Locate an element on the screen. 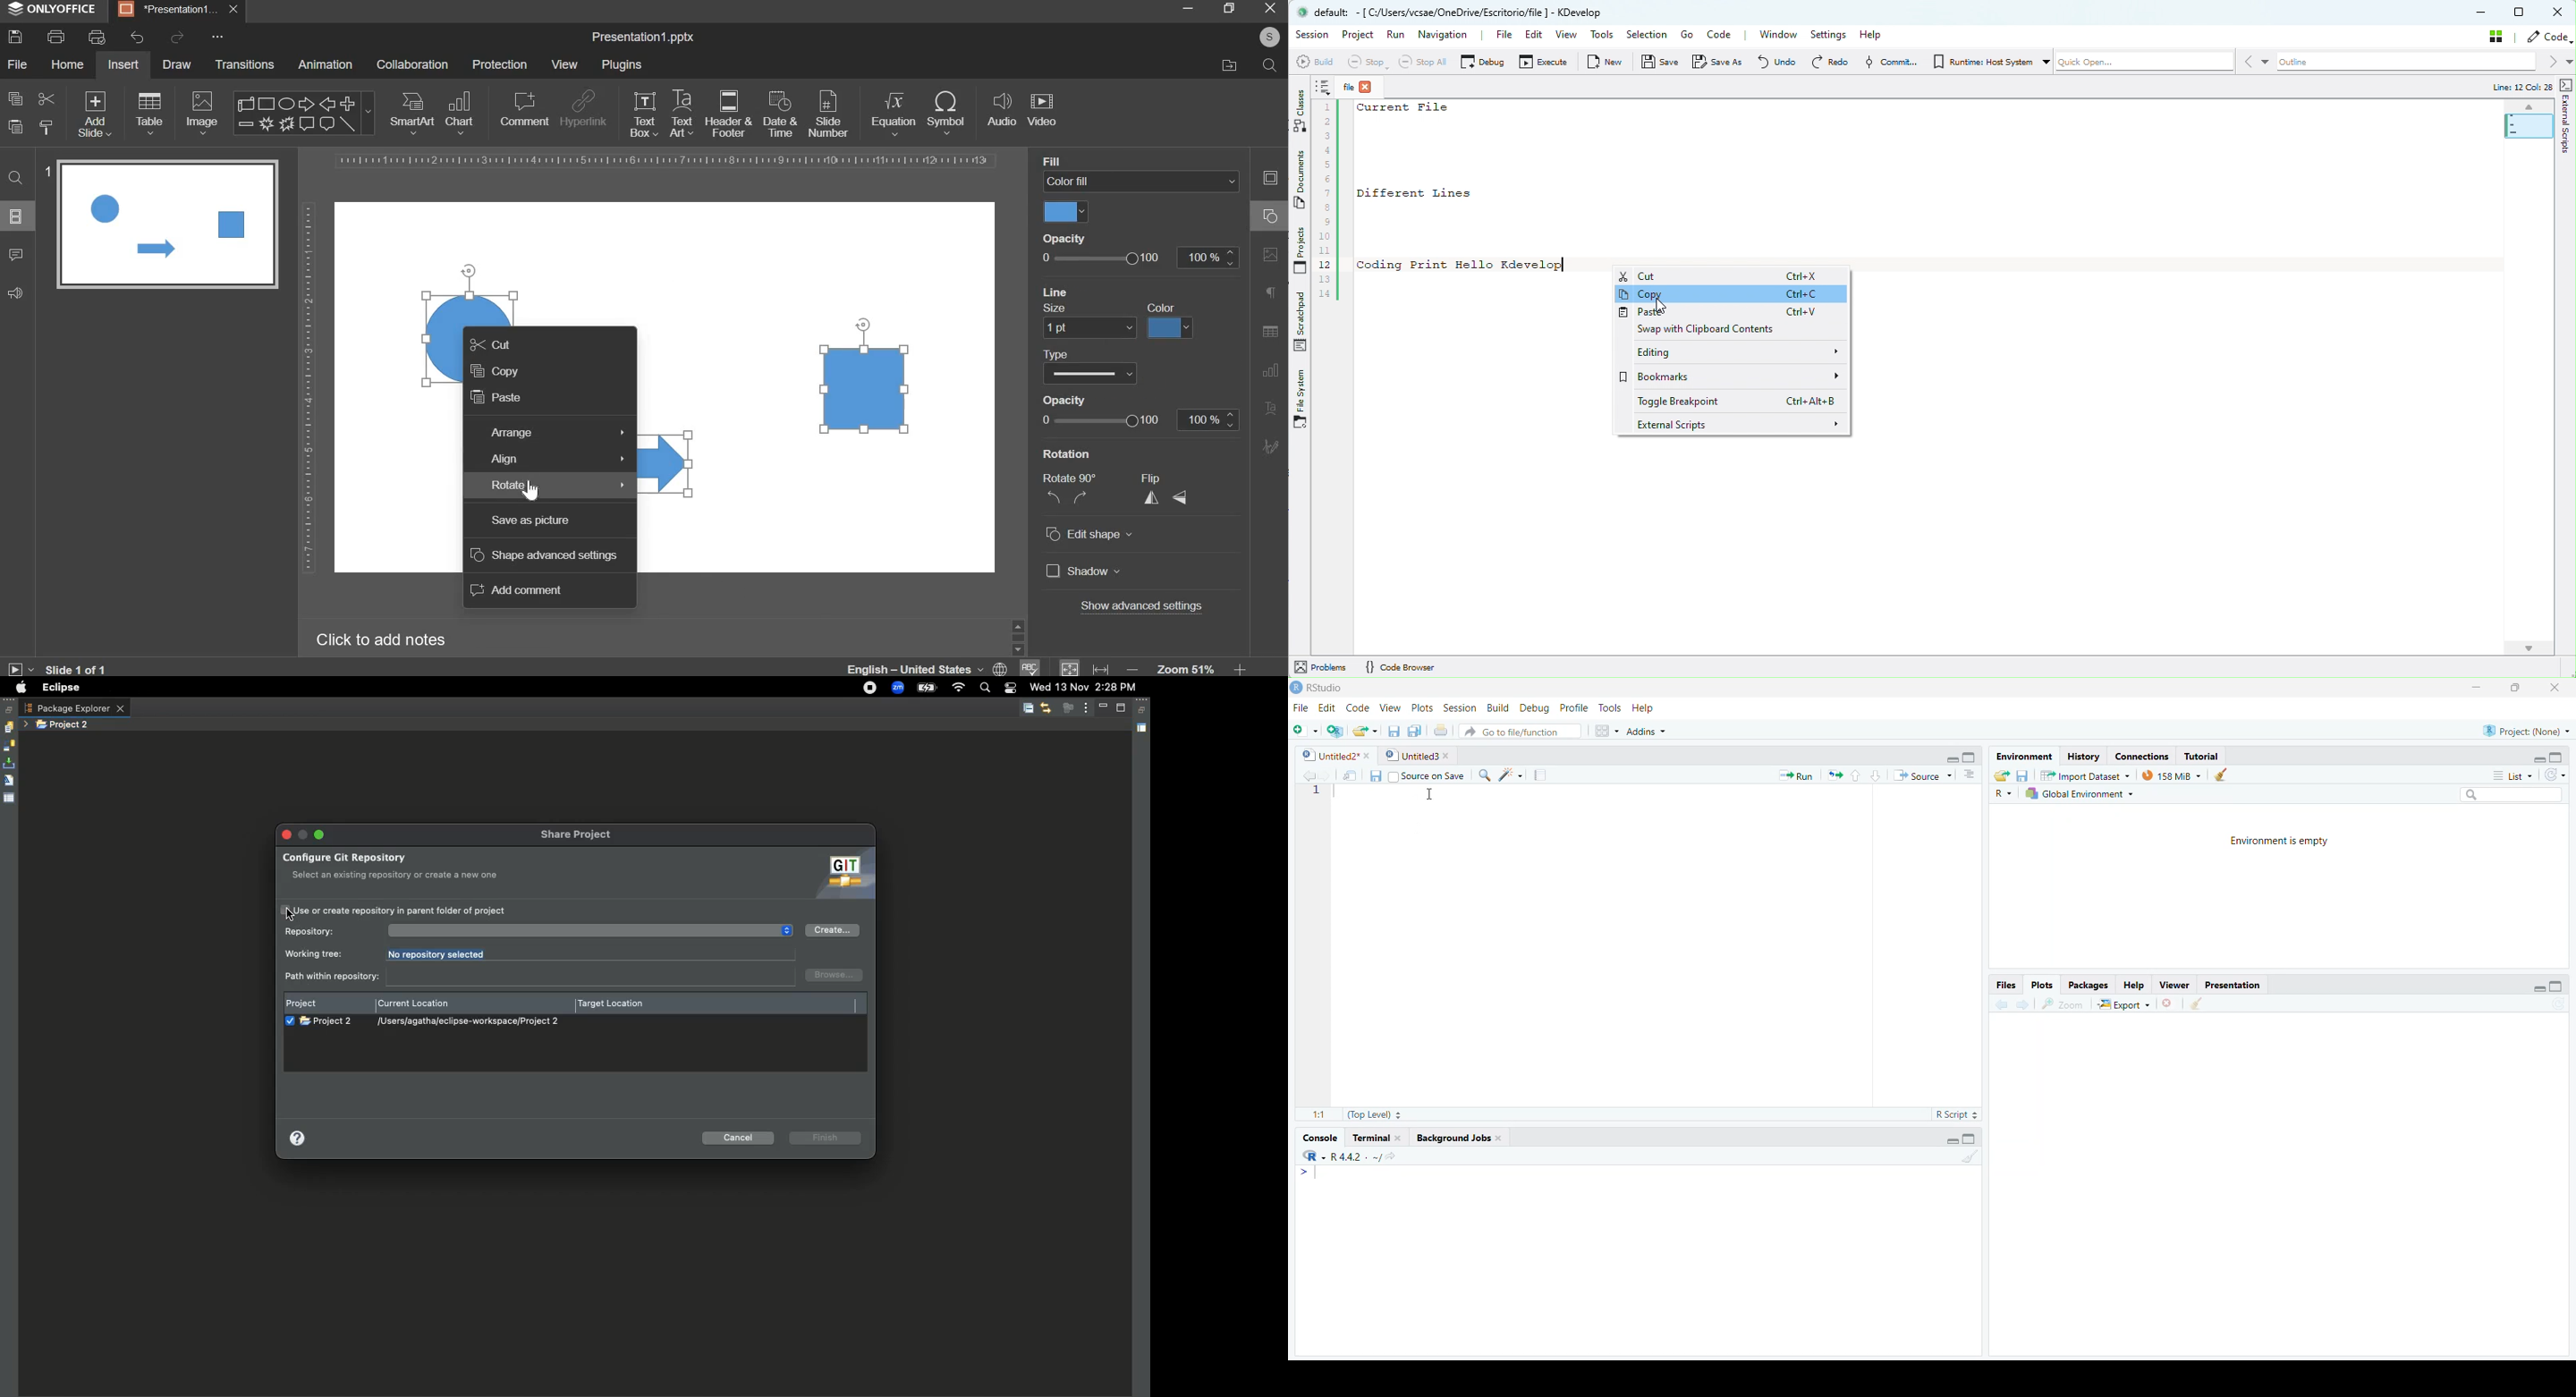  Export is located at coordinates (2122, 1005).